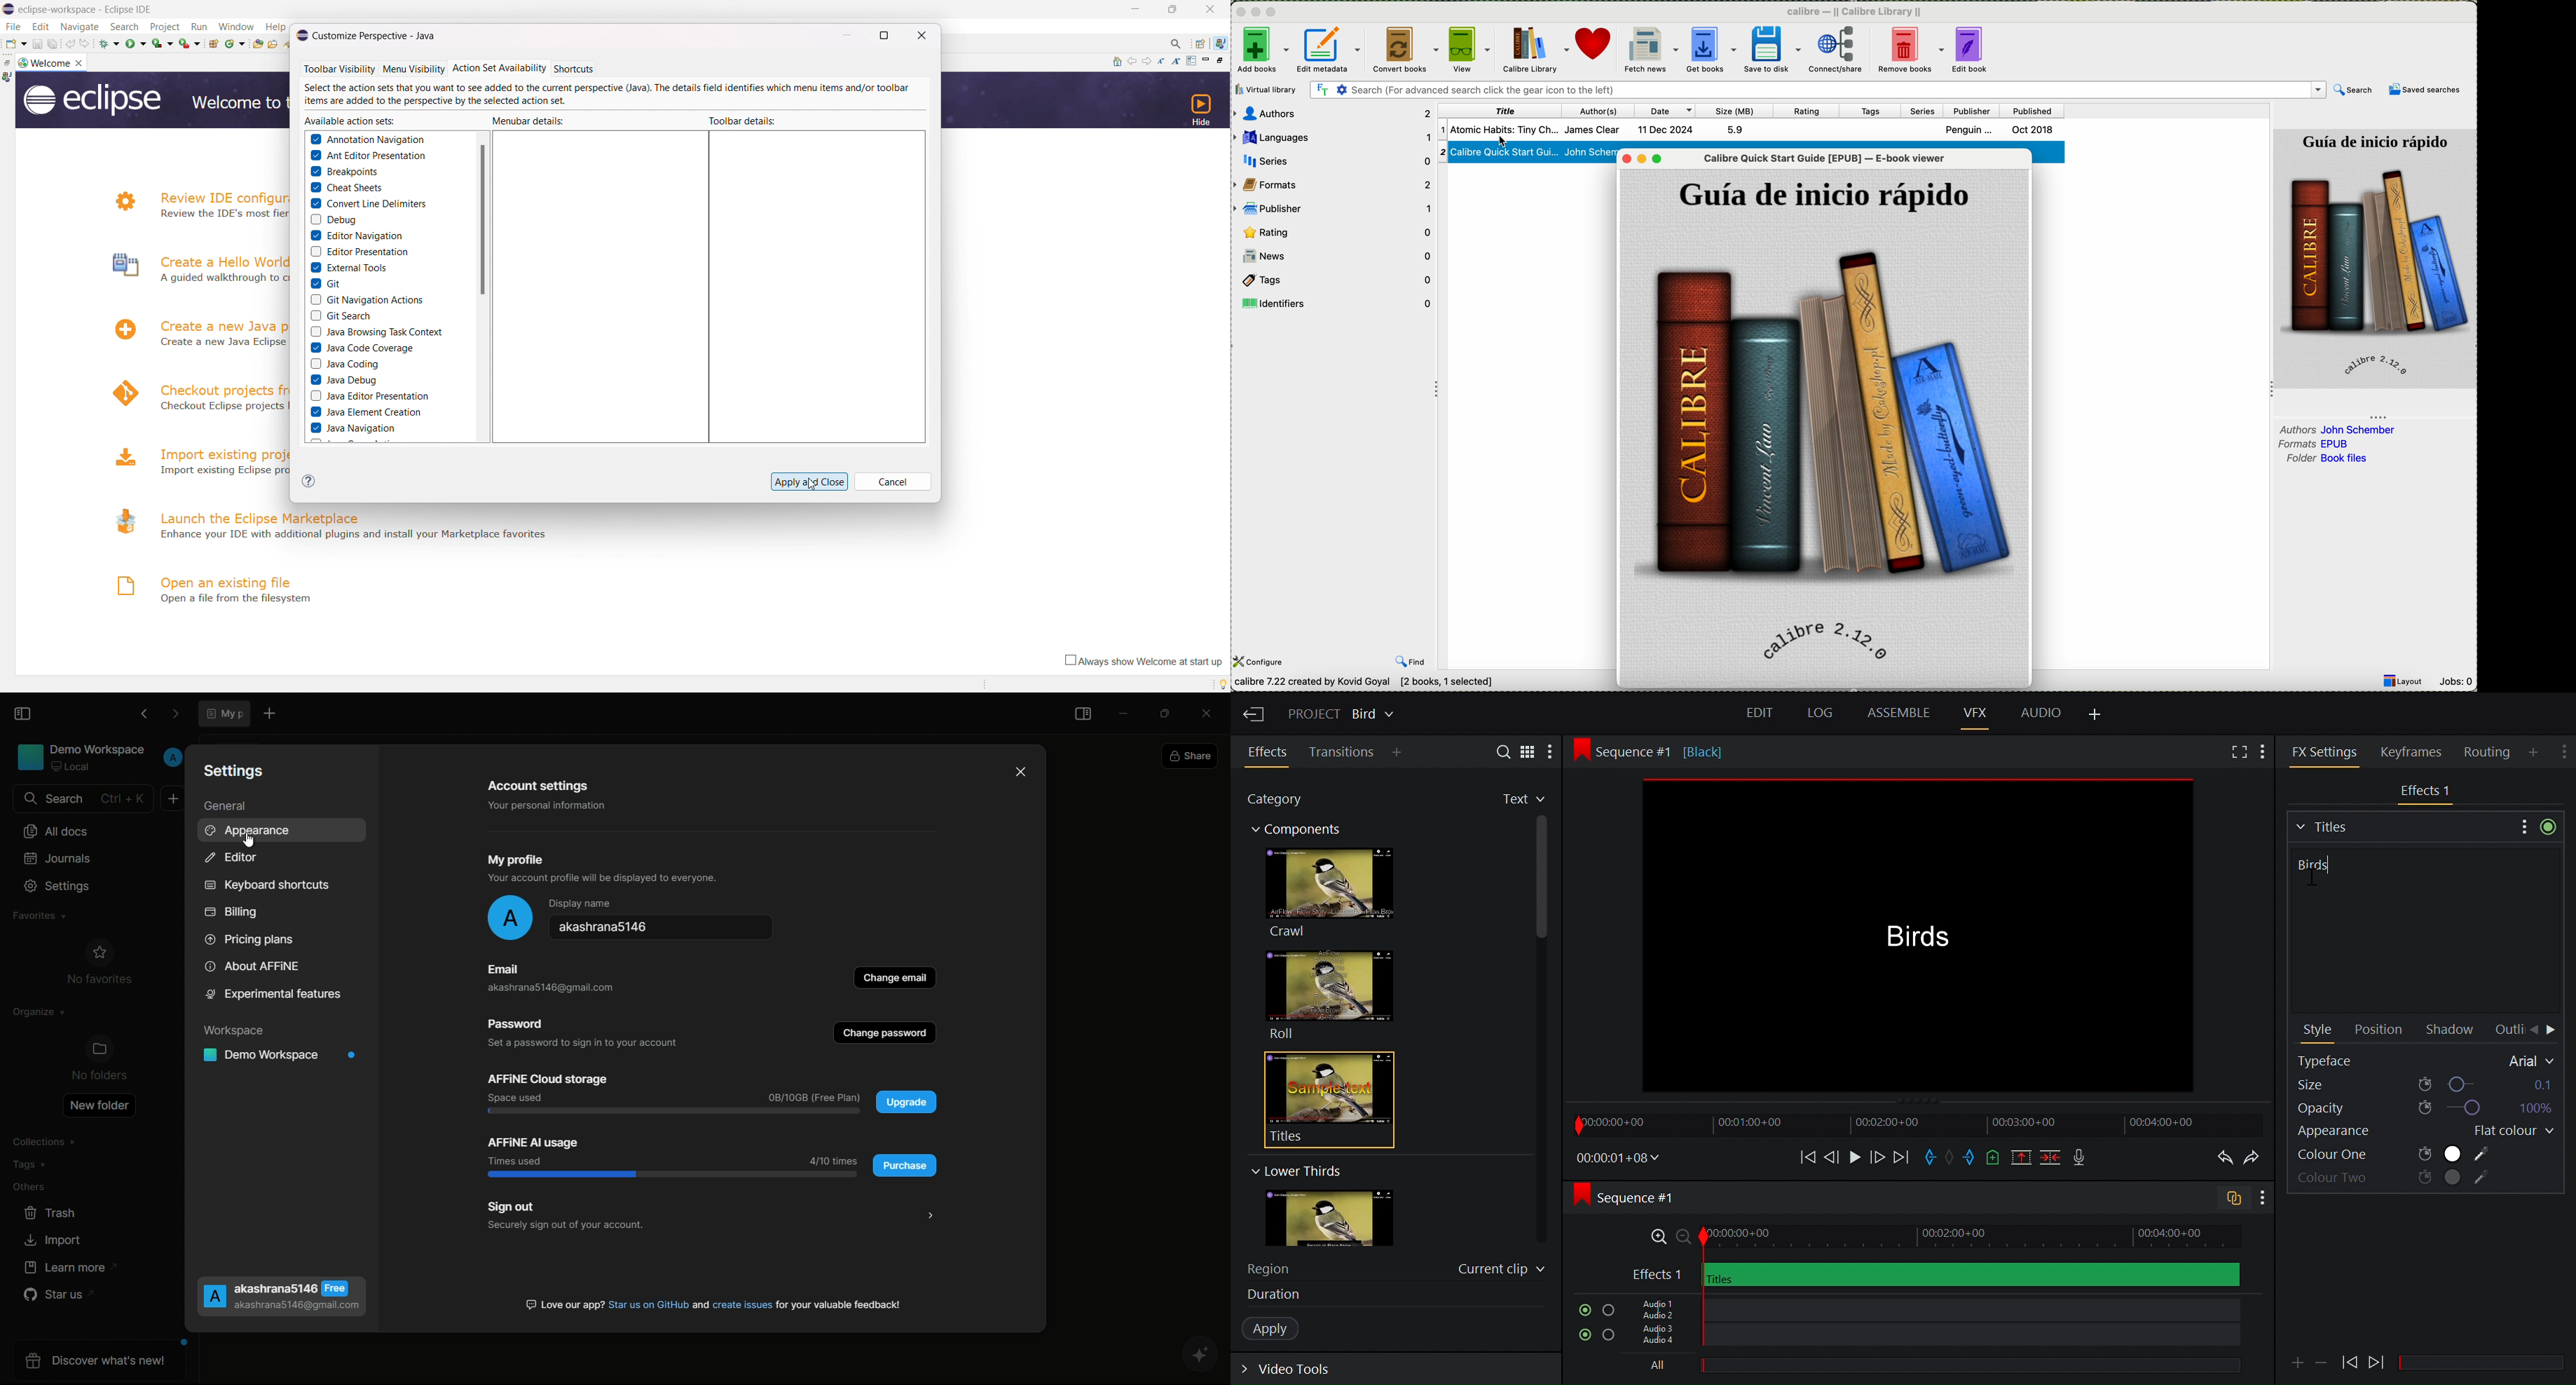 The height and width of the screenshot is (1400, 2576). Describe the element at coordinates (2096, 715) in the screenshot. I see `Add Panel` at that location.